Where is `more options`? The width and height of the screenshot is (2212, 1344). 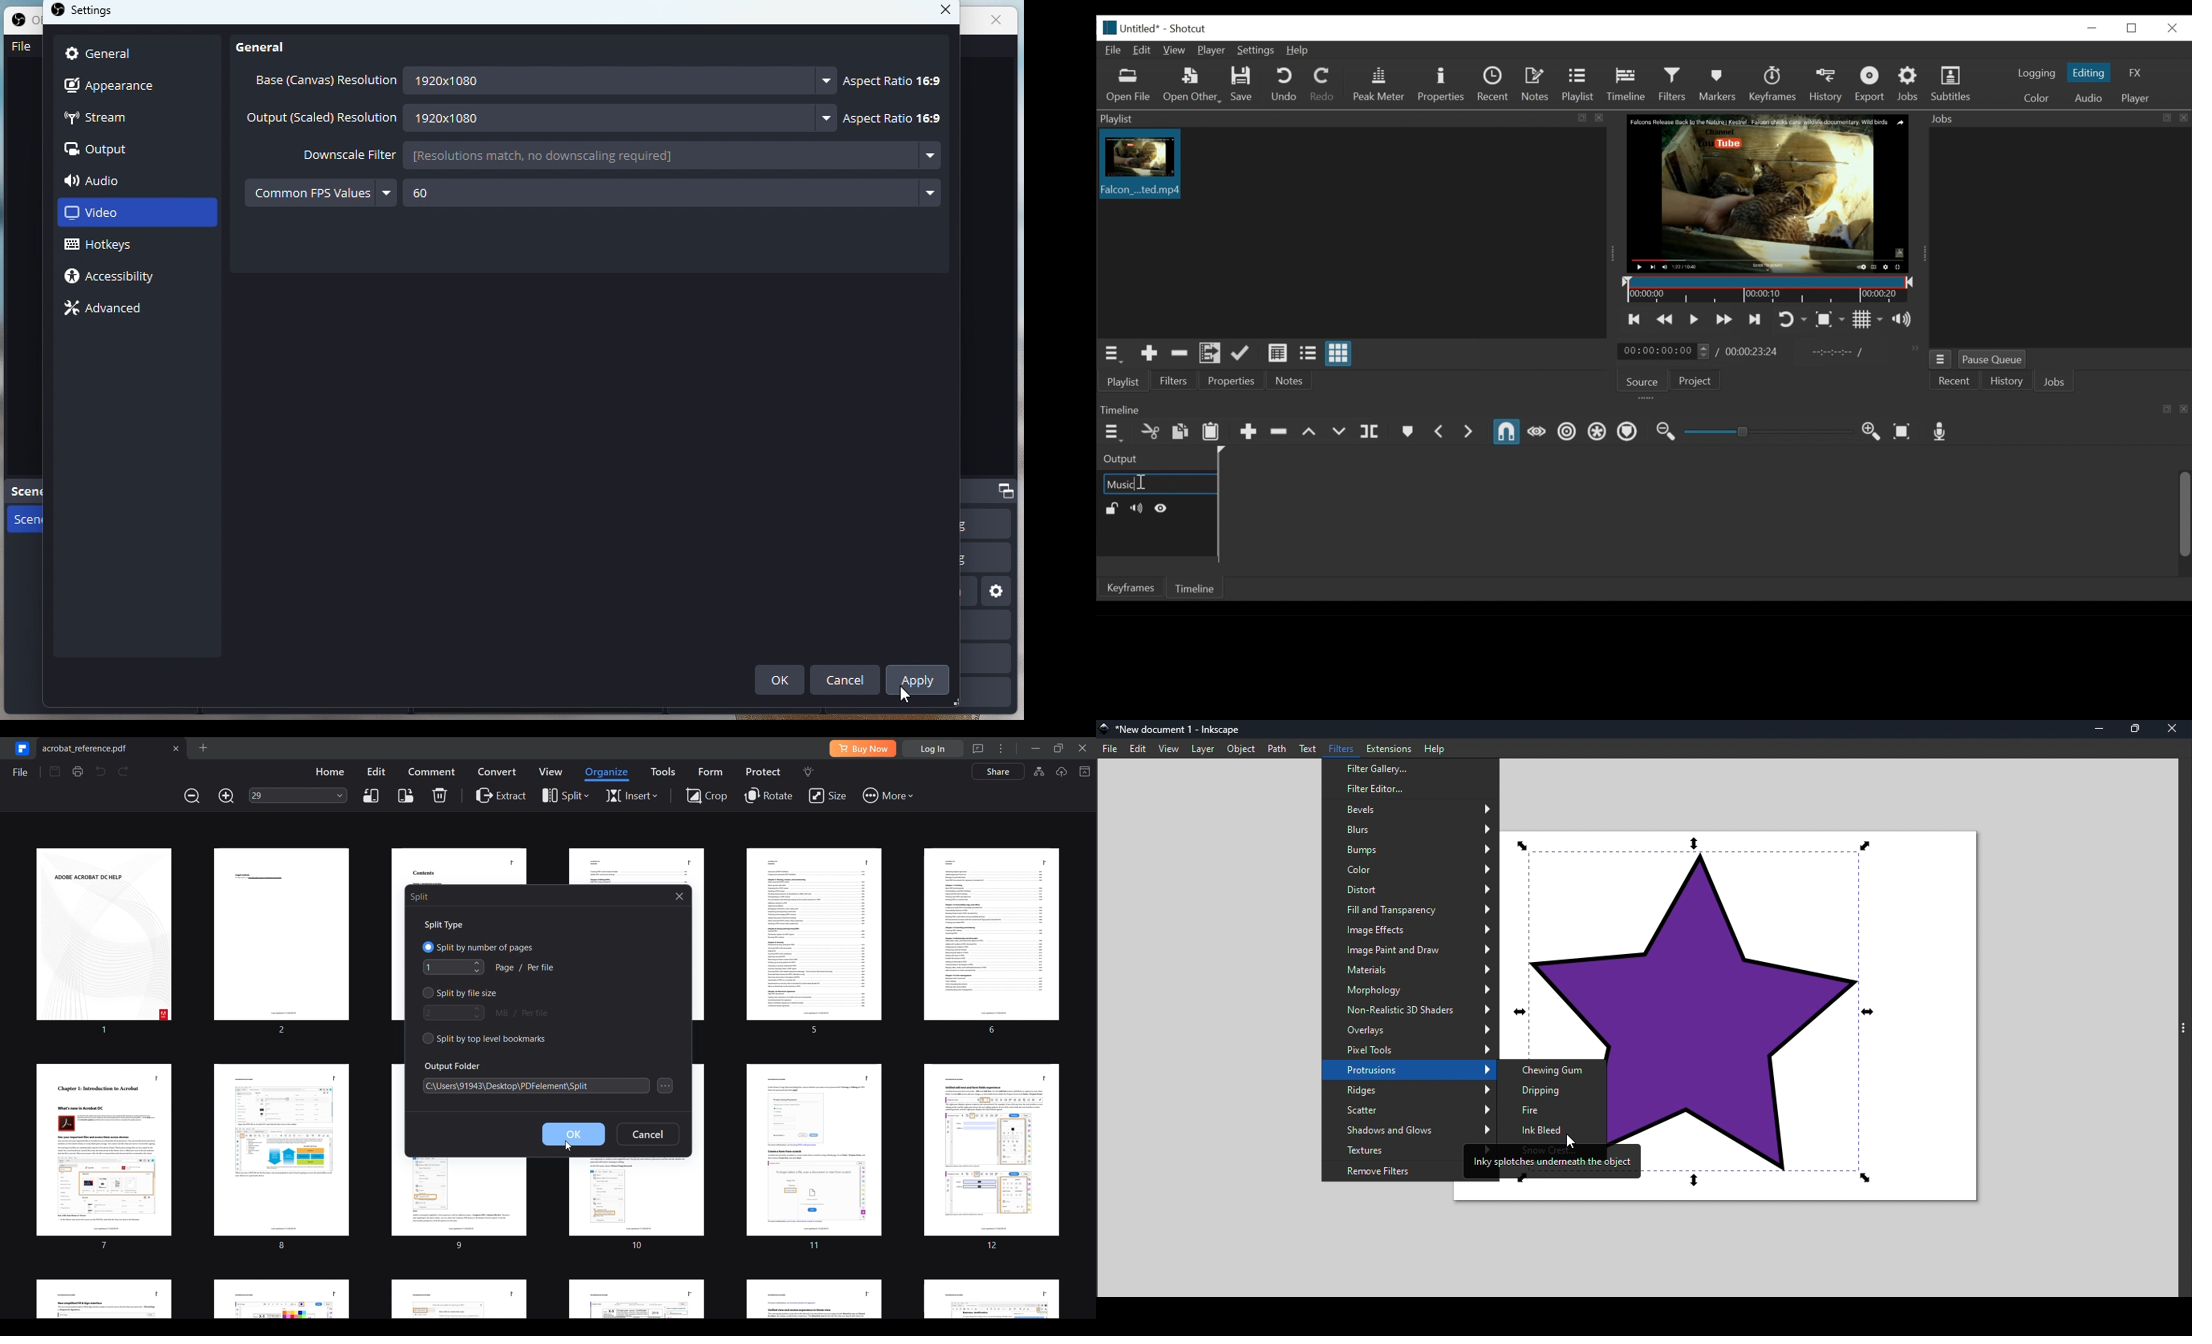 more options is located at coordinates (931, 198).